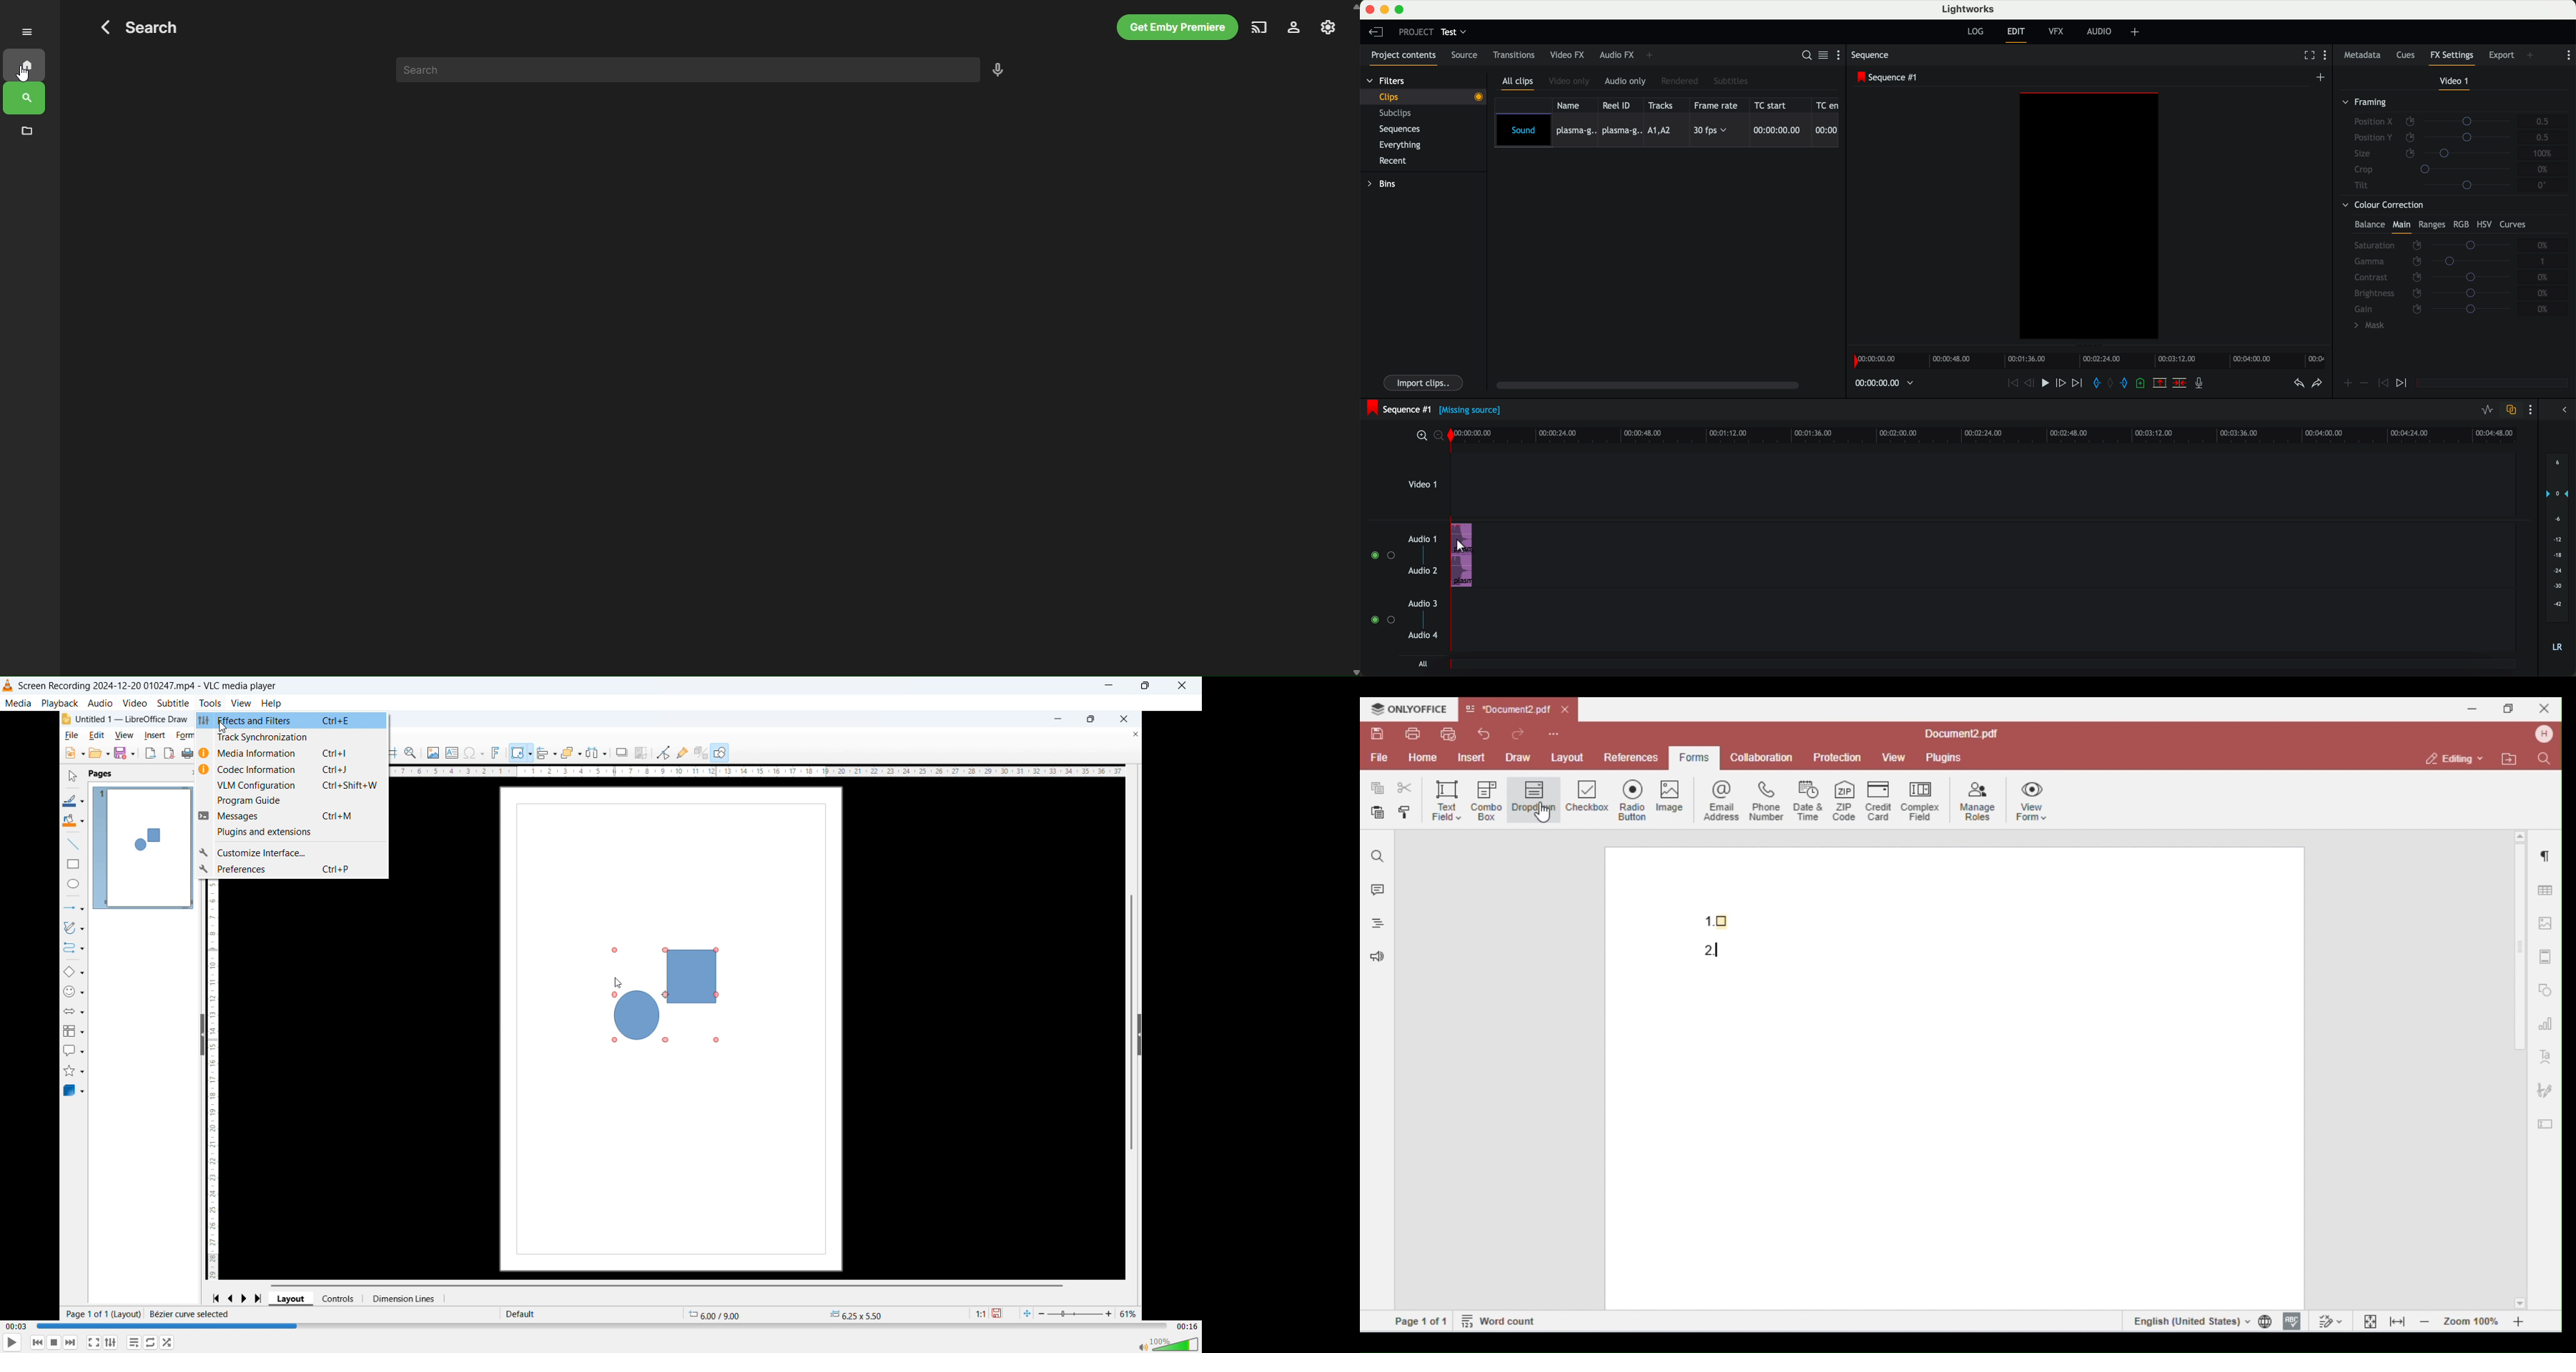 The height and width of the screenshot is (1372, 2576). Describe the element at coordinates (1108, 687) in the screenshot. I see `minimize` at that location.